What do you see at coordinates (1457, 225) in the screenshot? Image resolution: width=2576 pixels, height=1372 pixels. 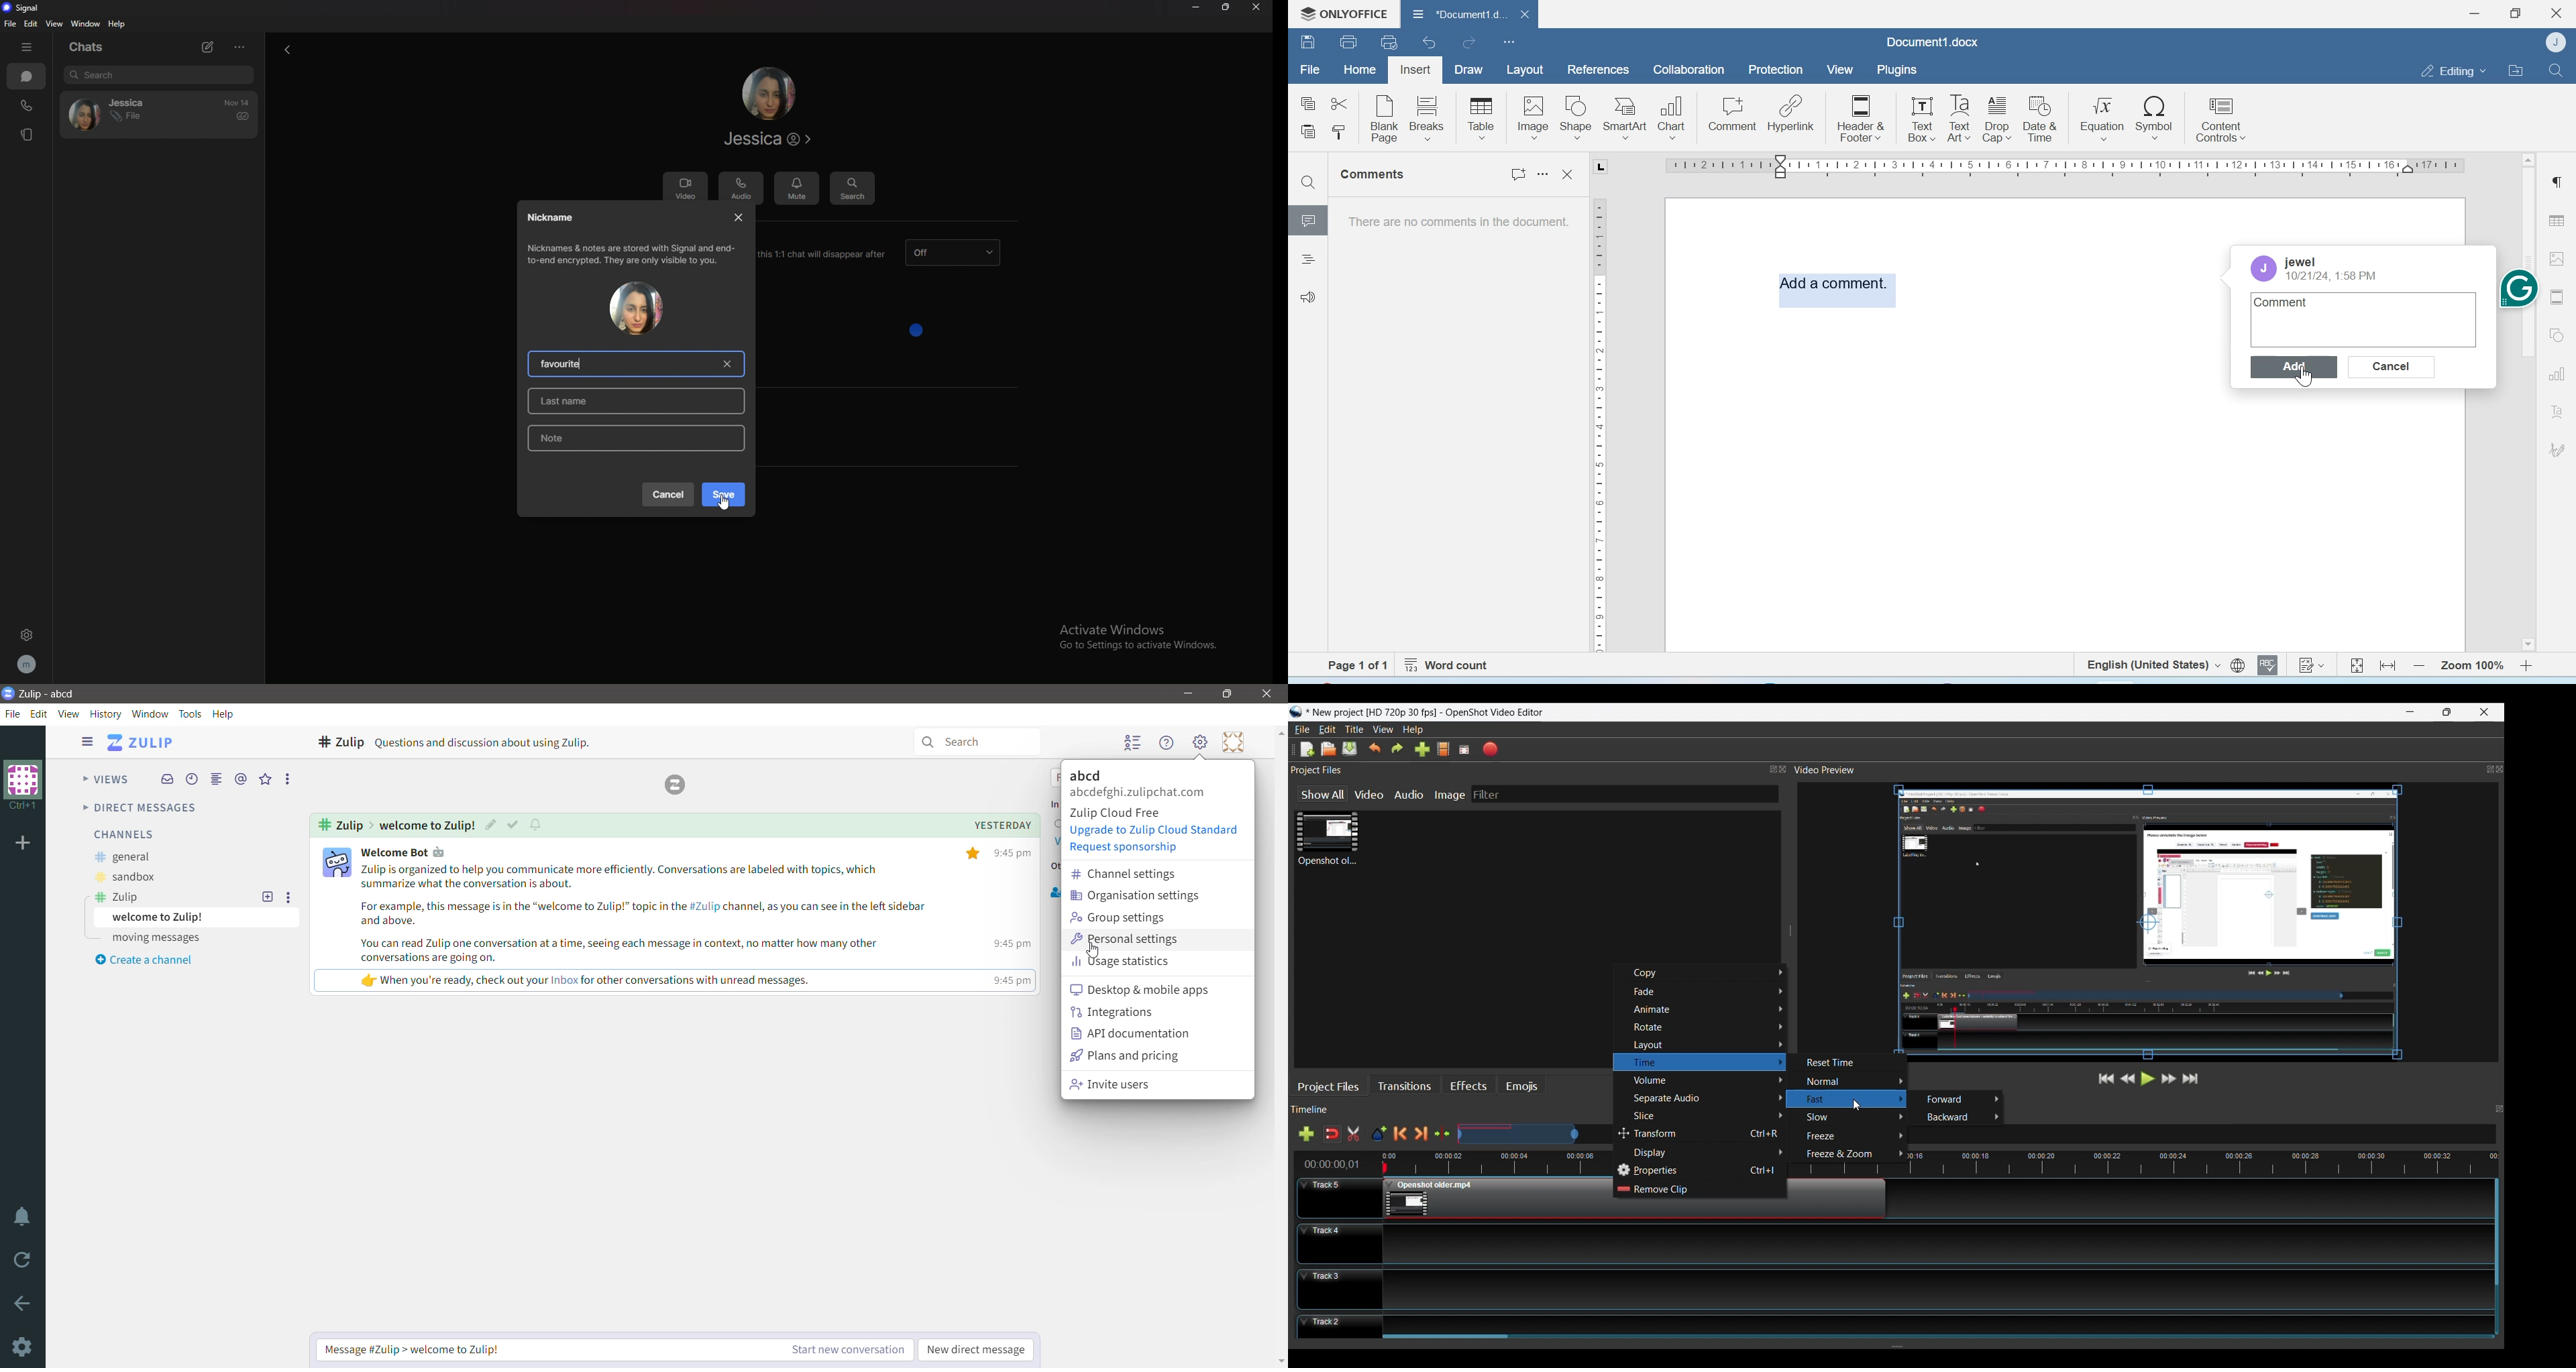 I see `There are no comments in the document.` at bounding box center [1457, 225].